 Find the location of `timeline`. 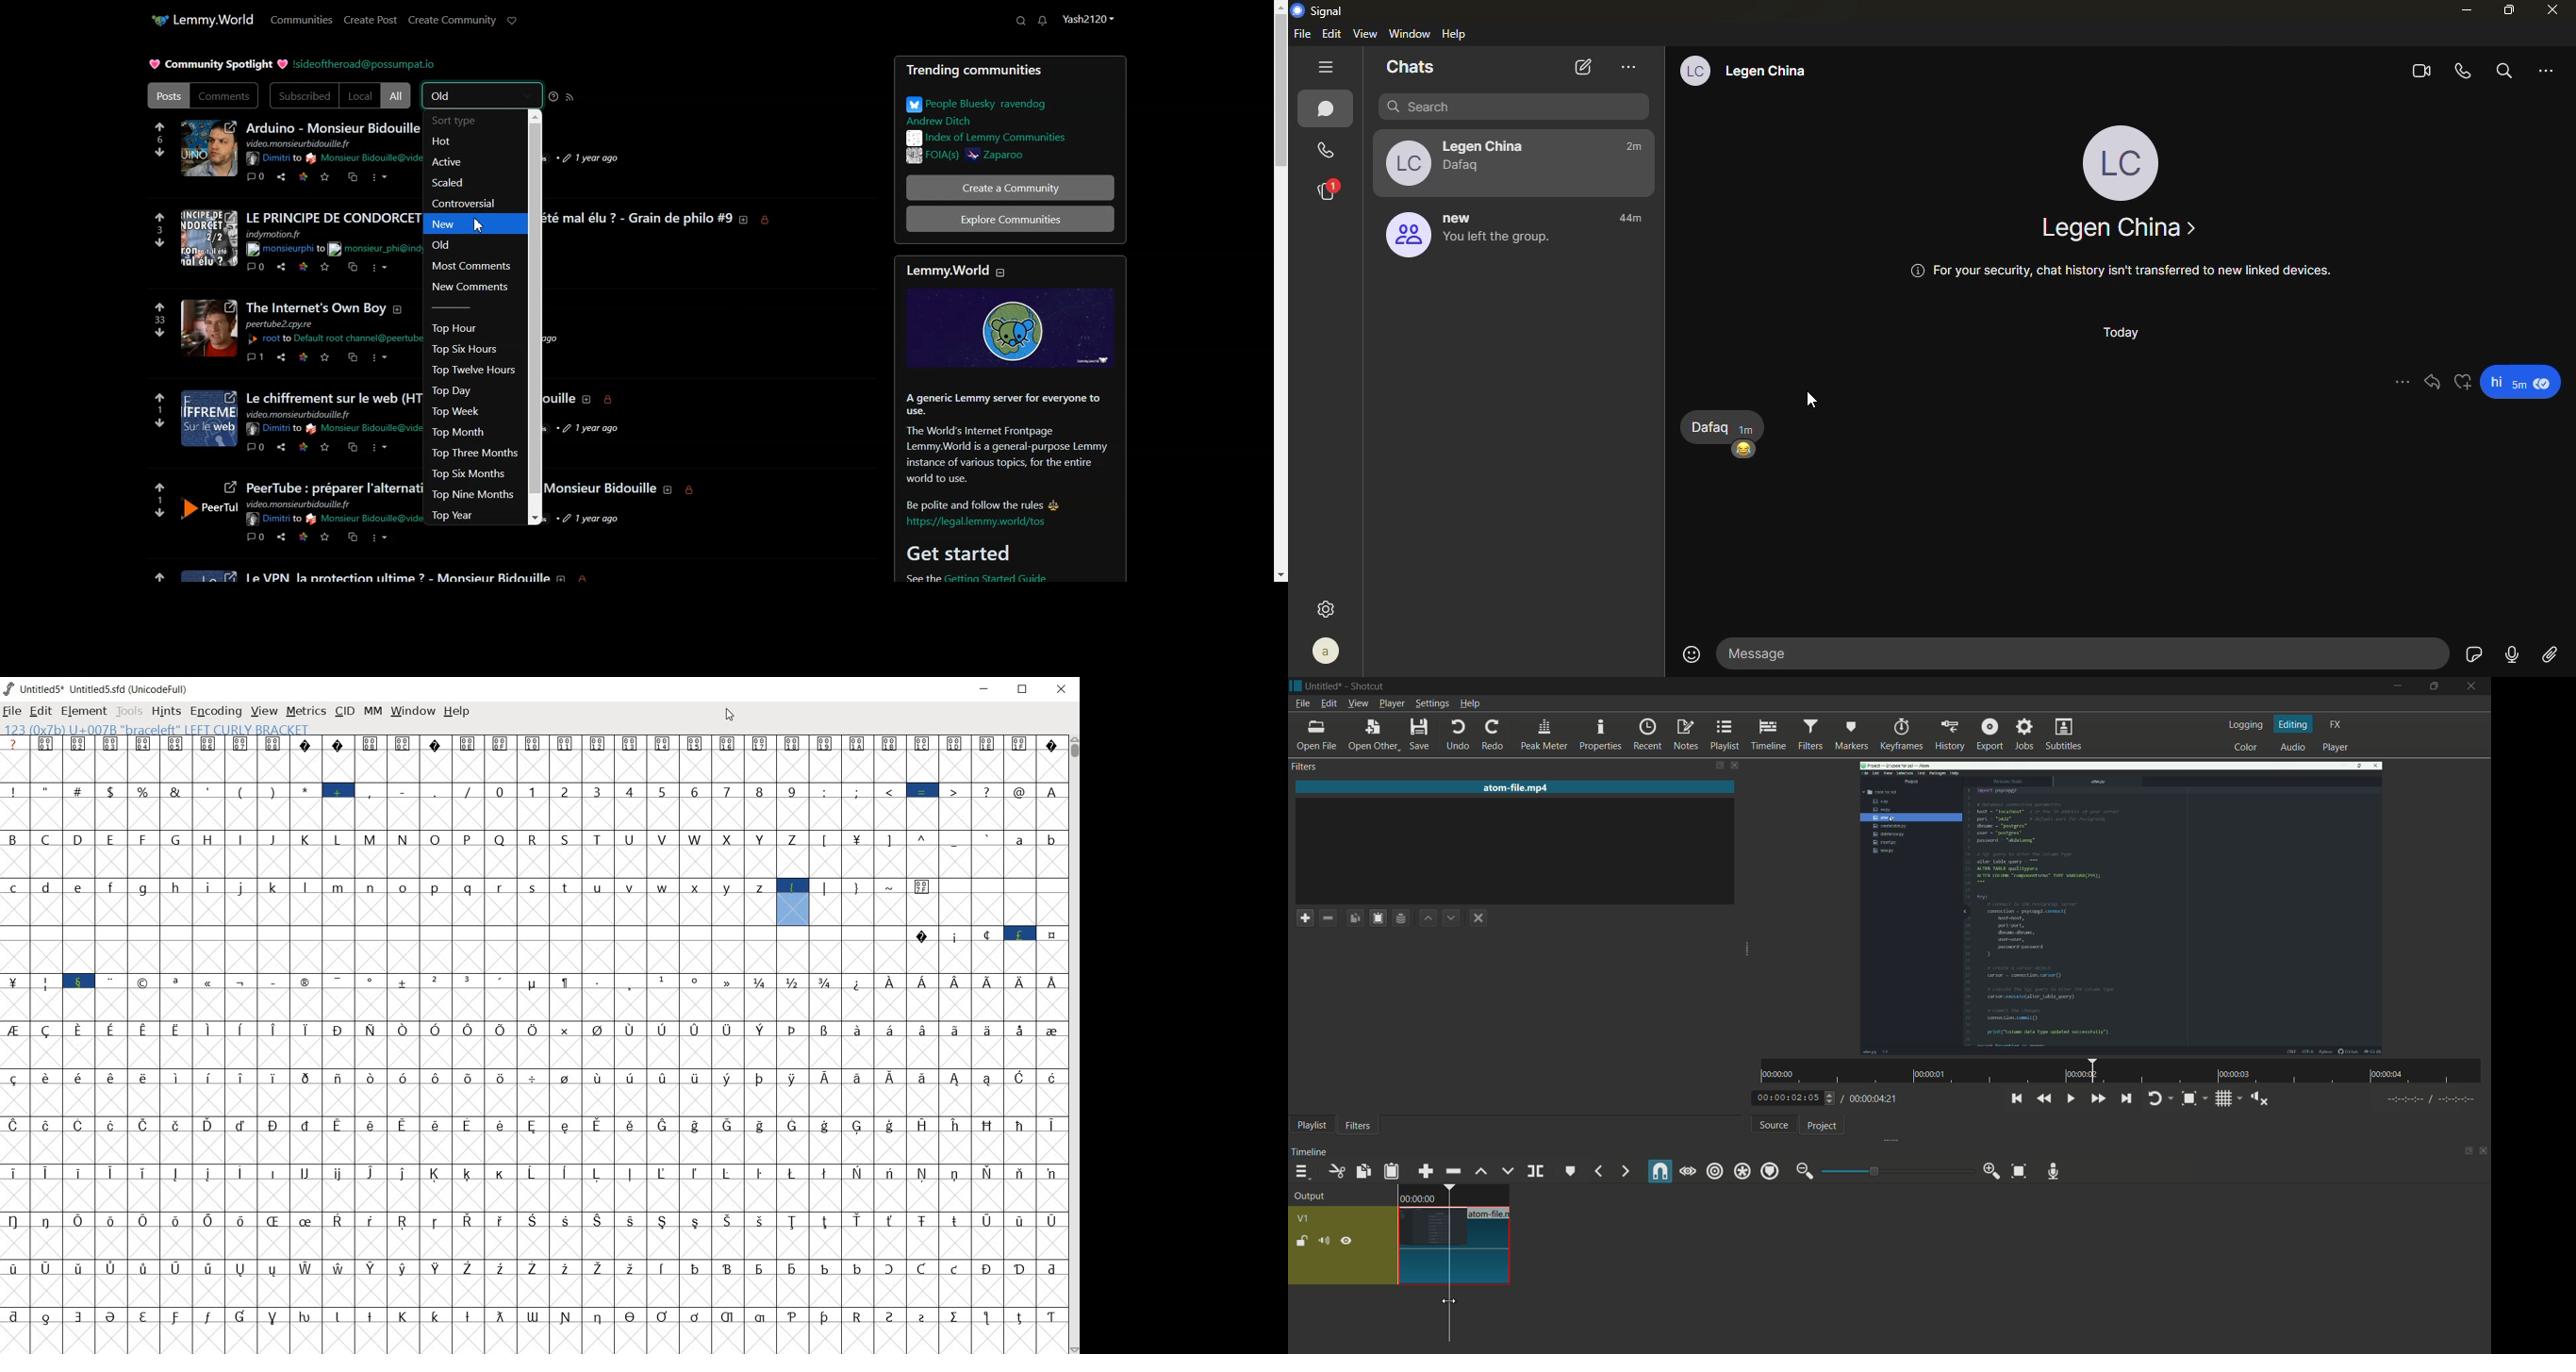

timeline is located at coordinates (1311, 1151).